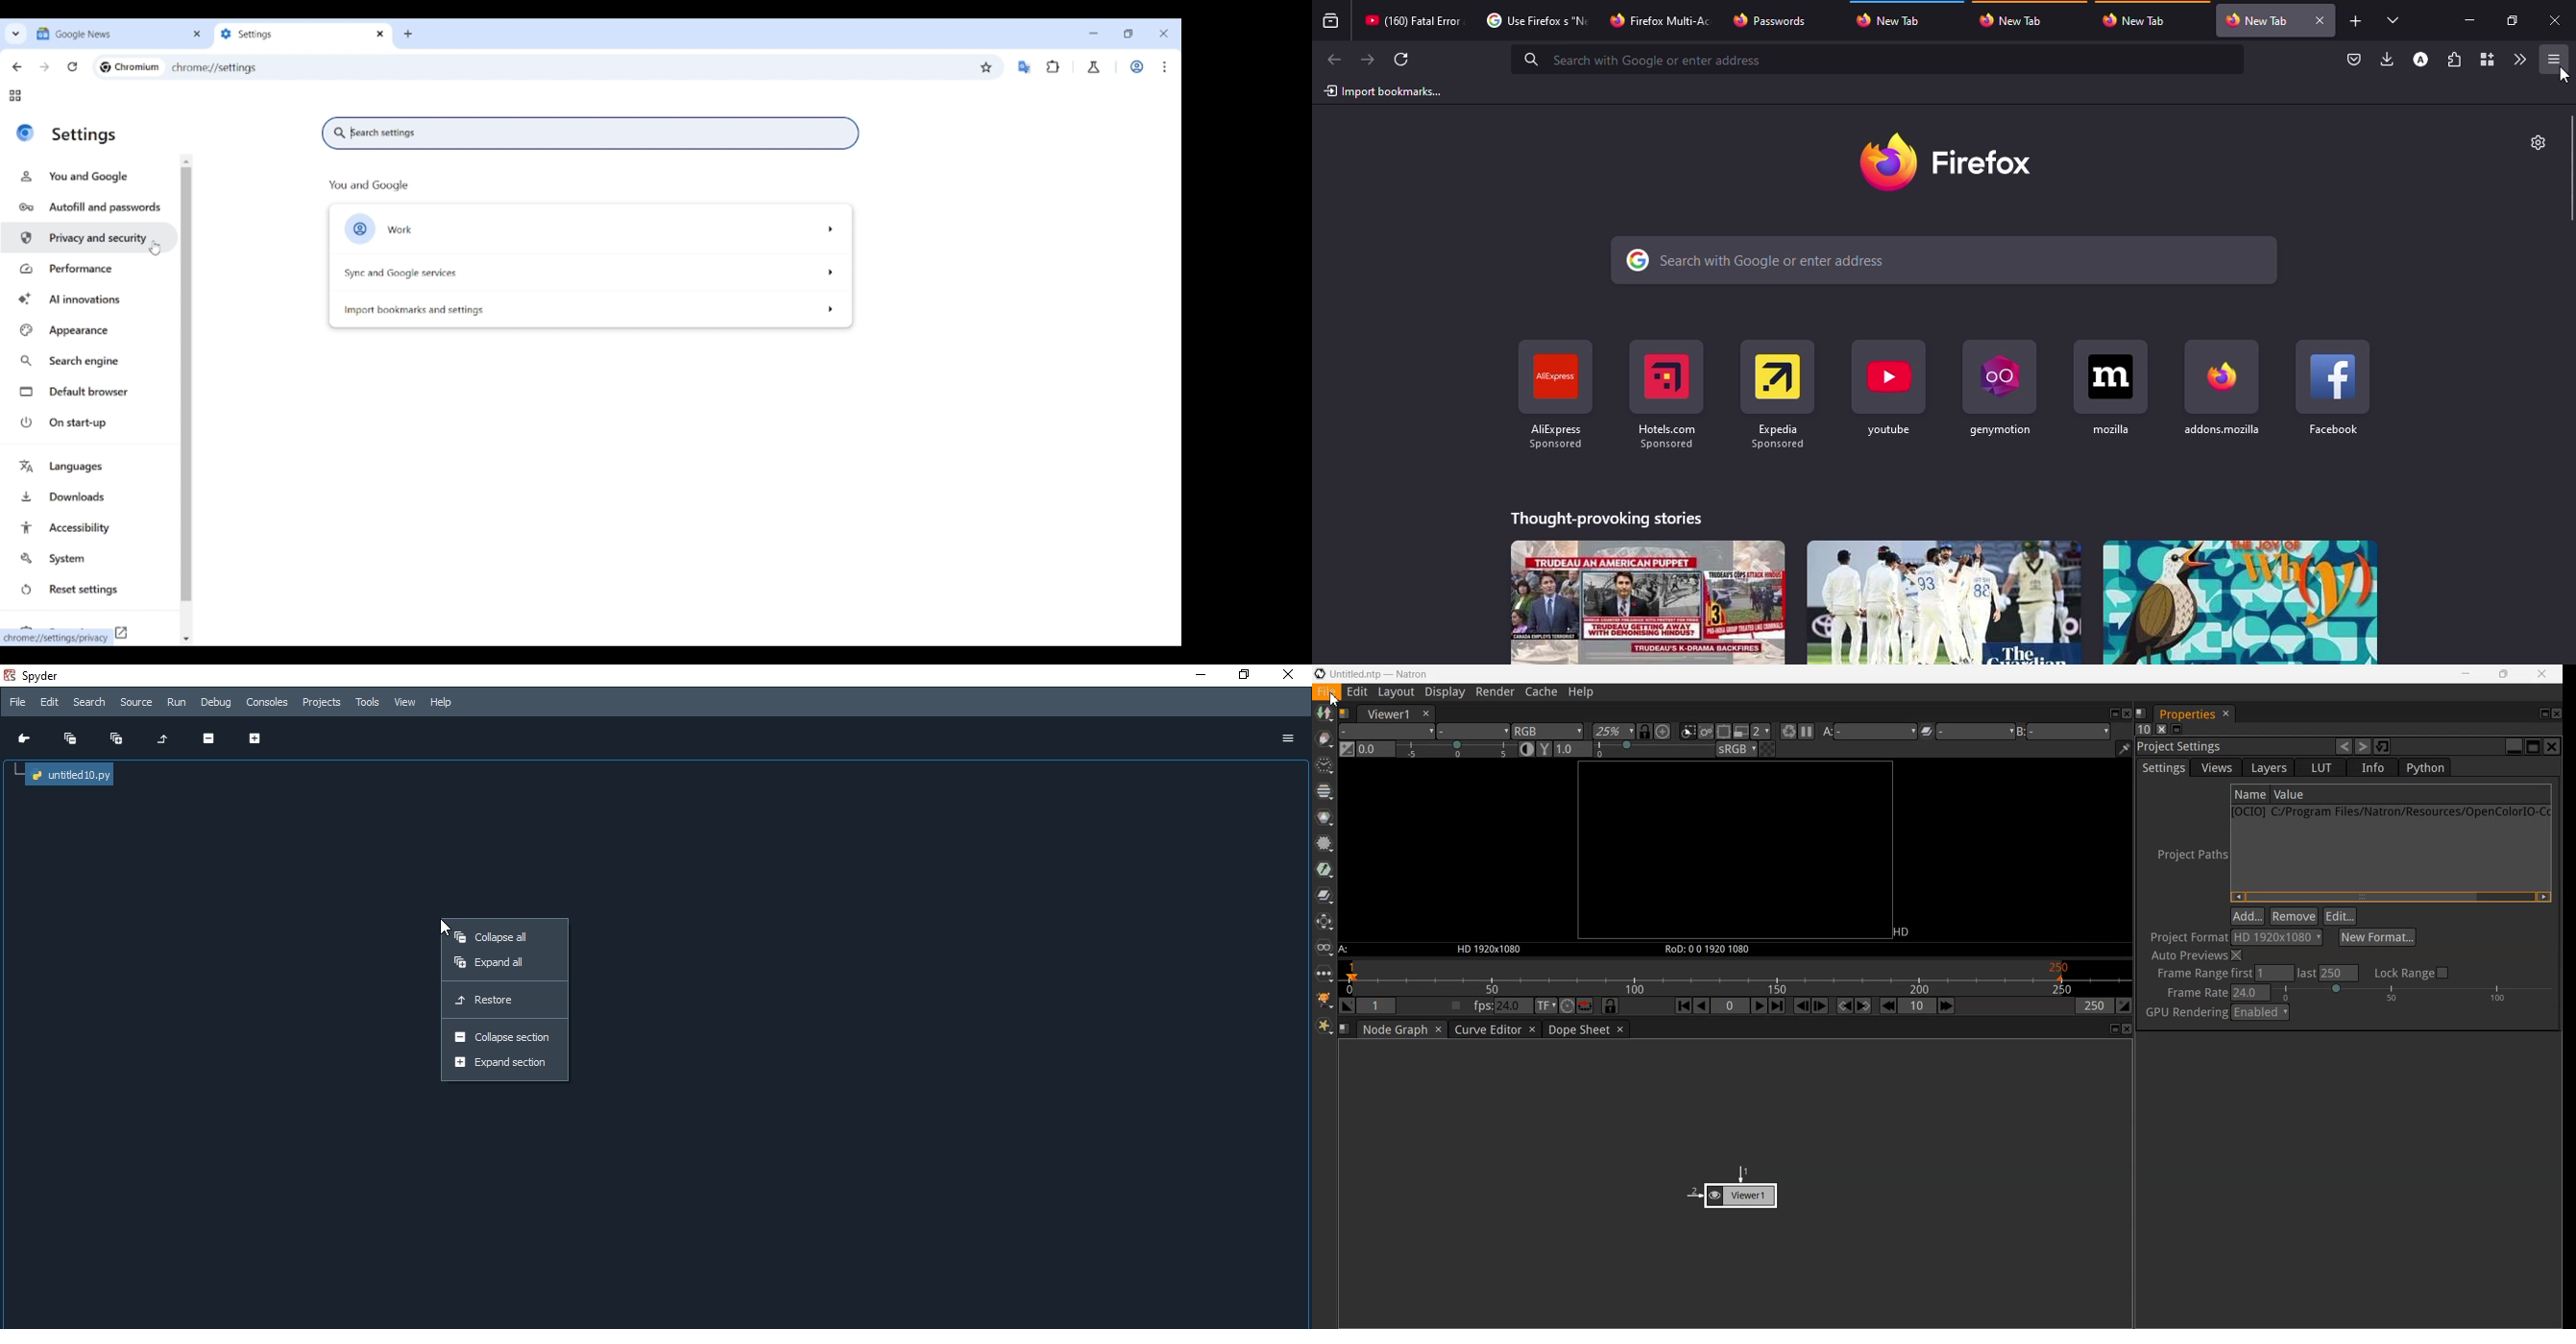 This screenshot has height=1344, width=2576. Describe the element at coordinates (1730, 1005) in the screenshot. I see `Current frame number` at that location.